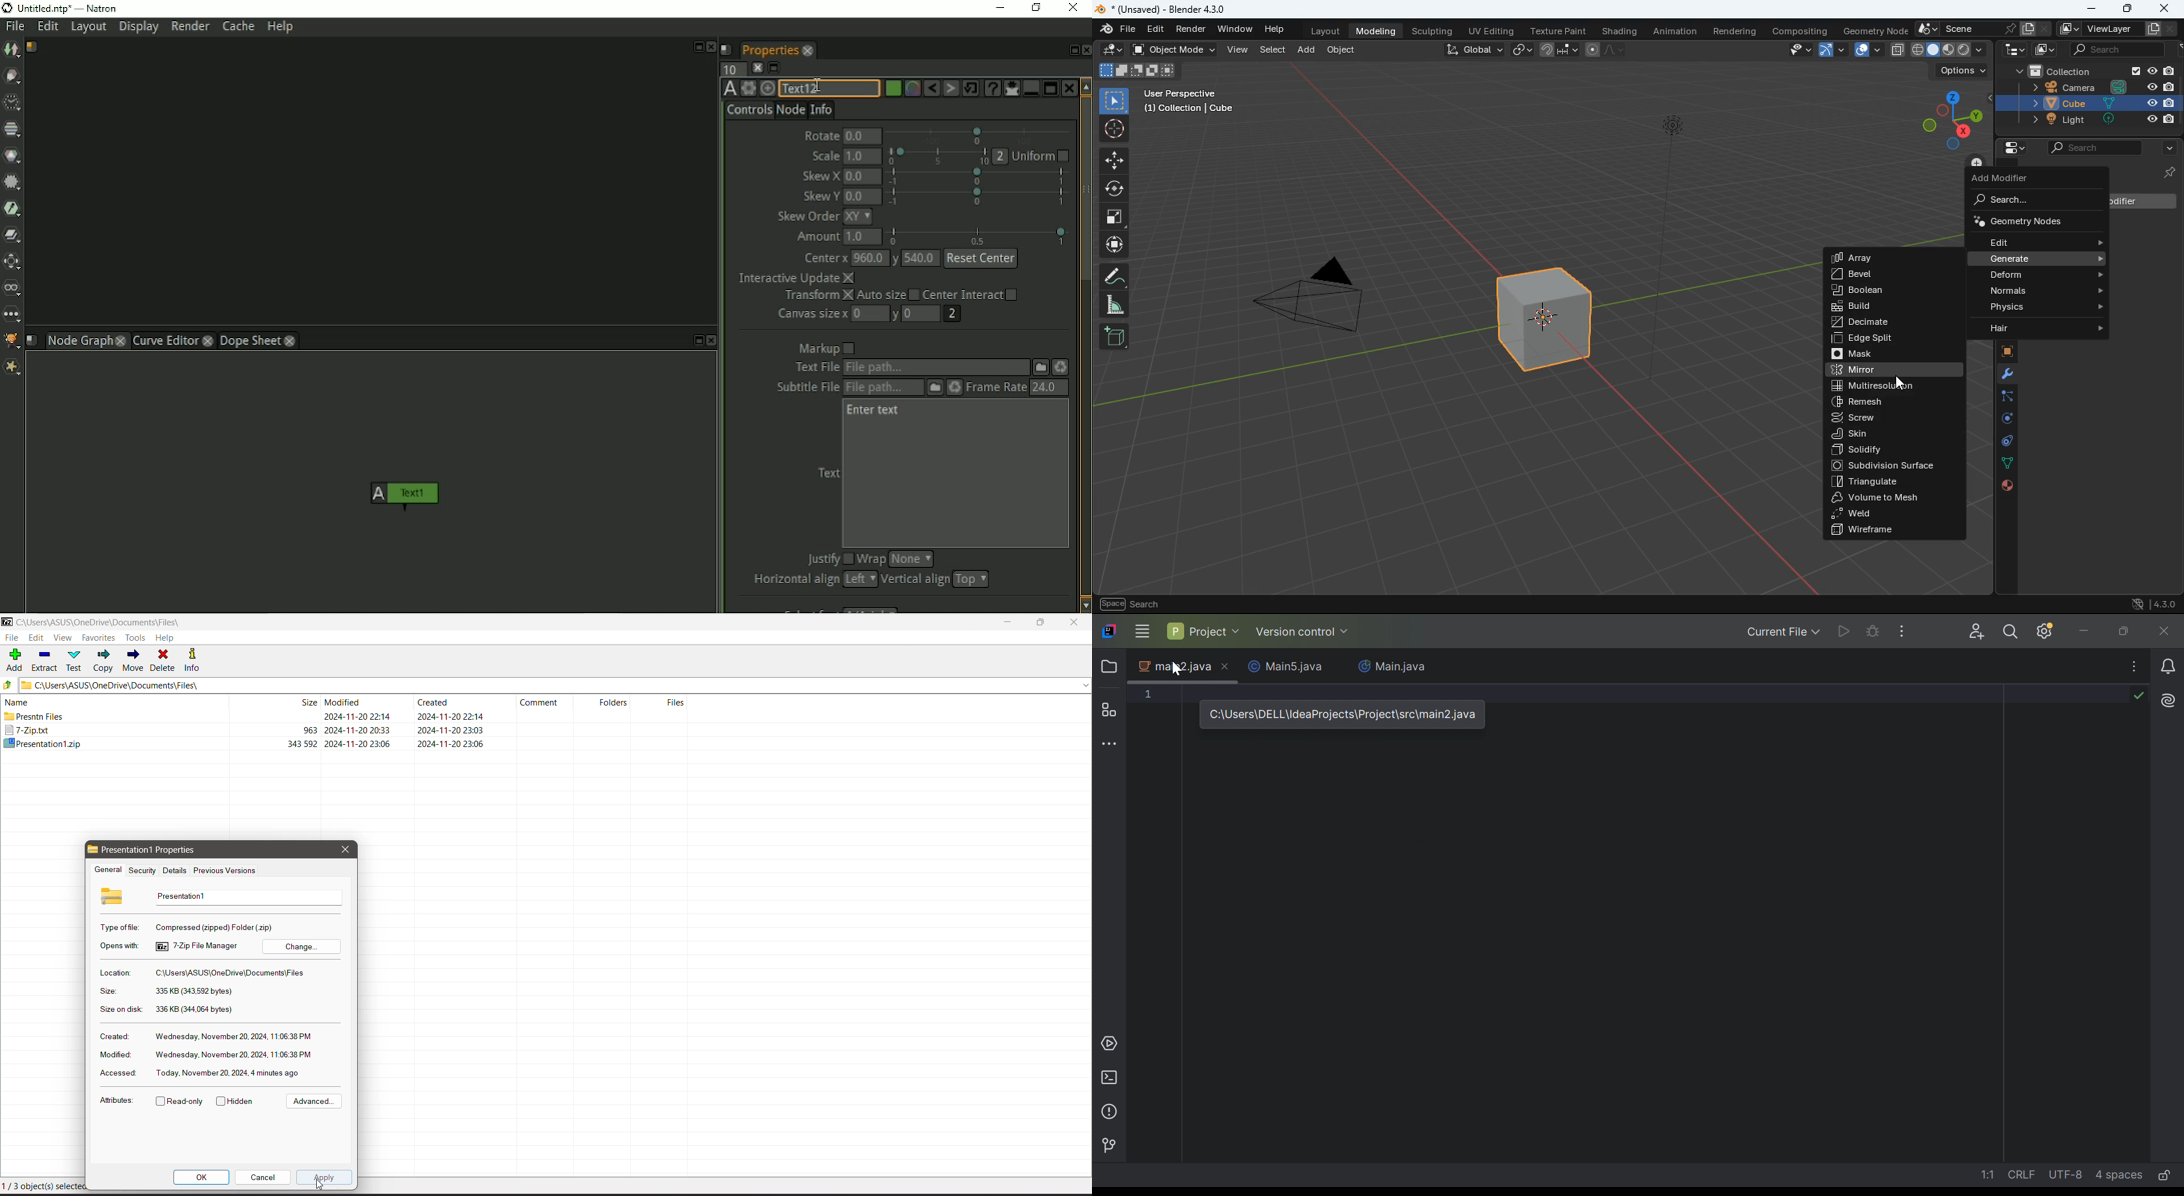 The height and width of the screenshot is (1204, 2184). I want to click on close, so click(2166, 8).